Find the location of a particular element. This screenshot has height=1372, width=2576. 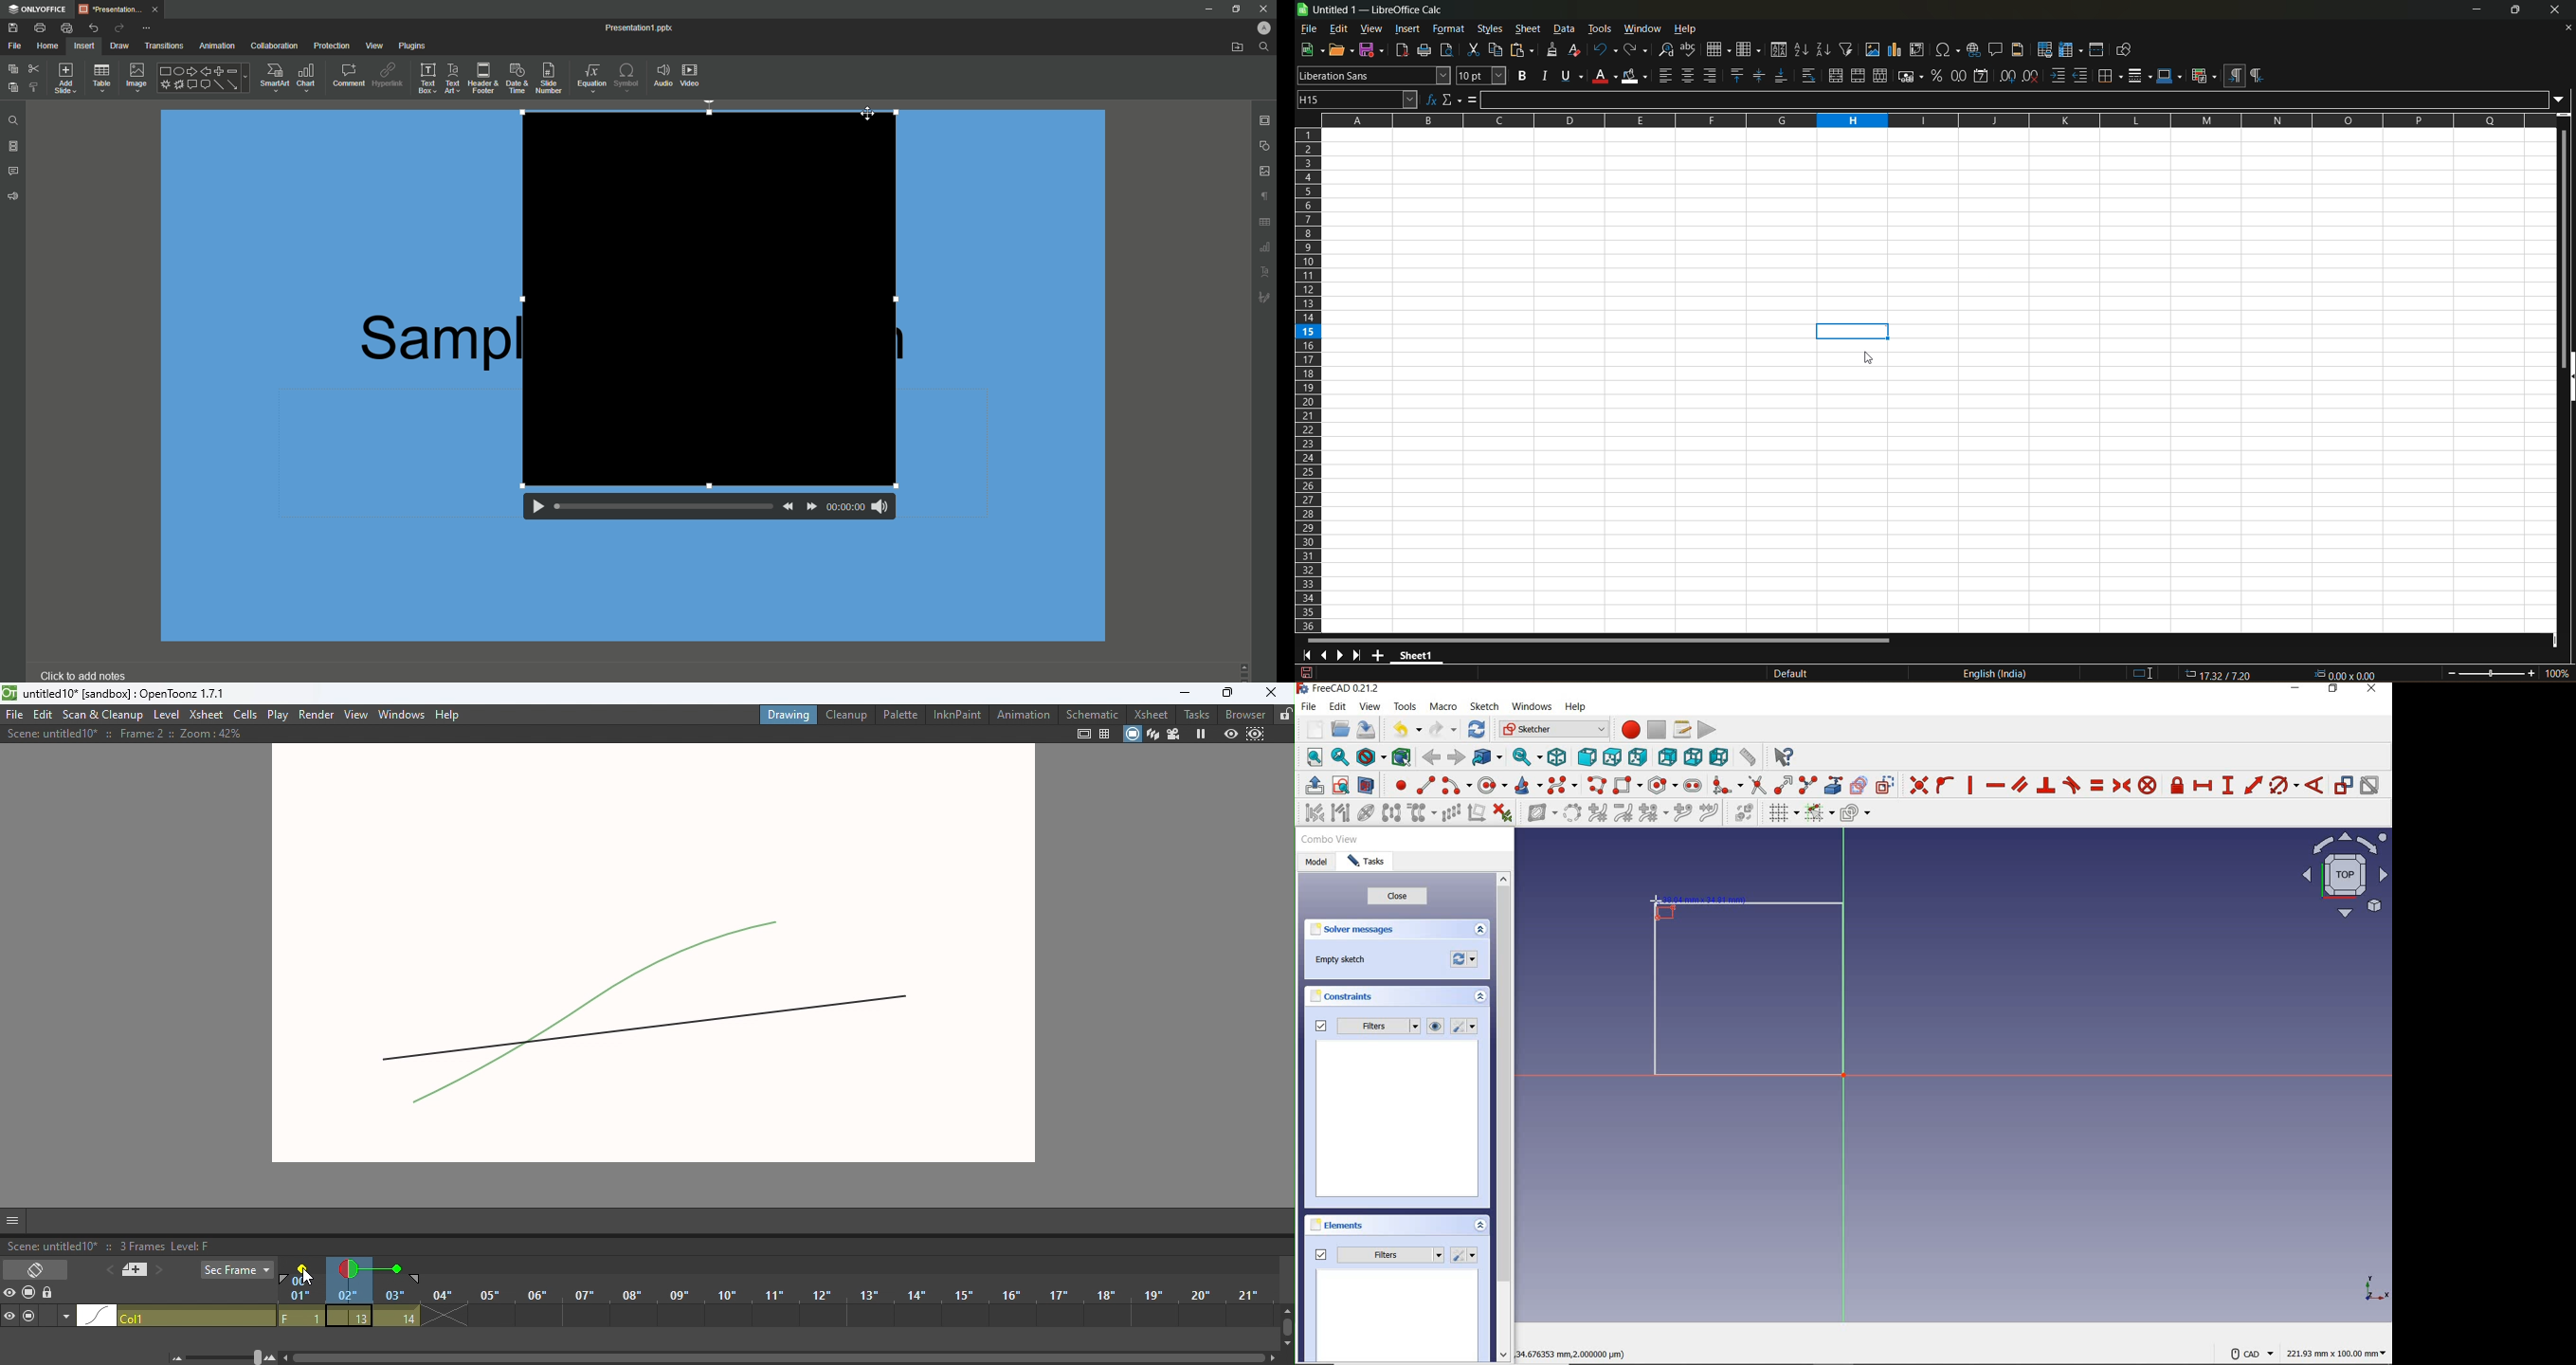

constraints is located at coordinates (1345, 998).